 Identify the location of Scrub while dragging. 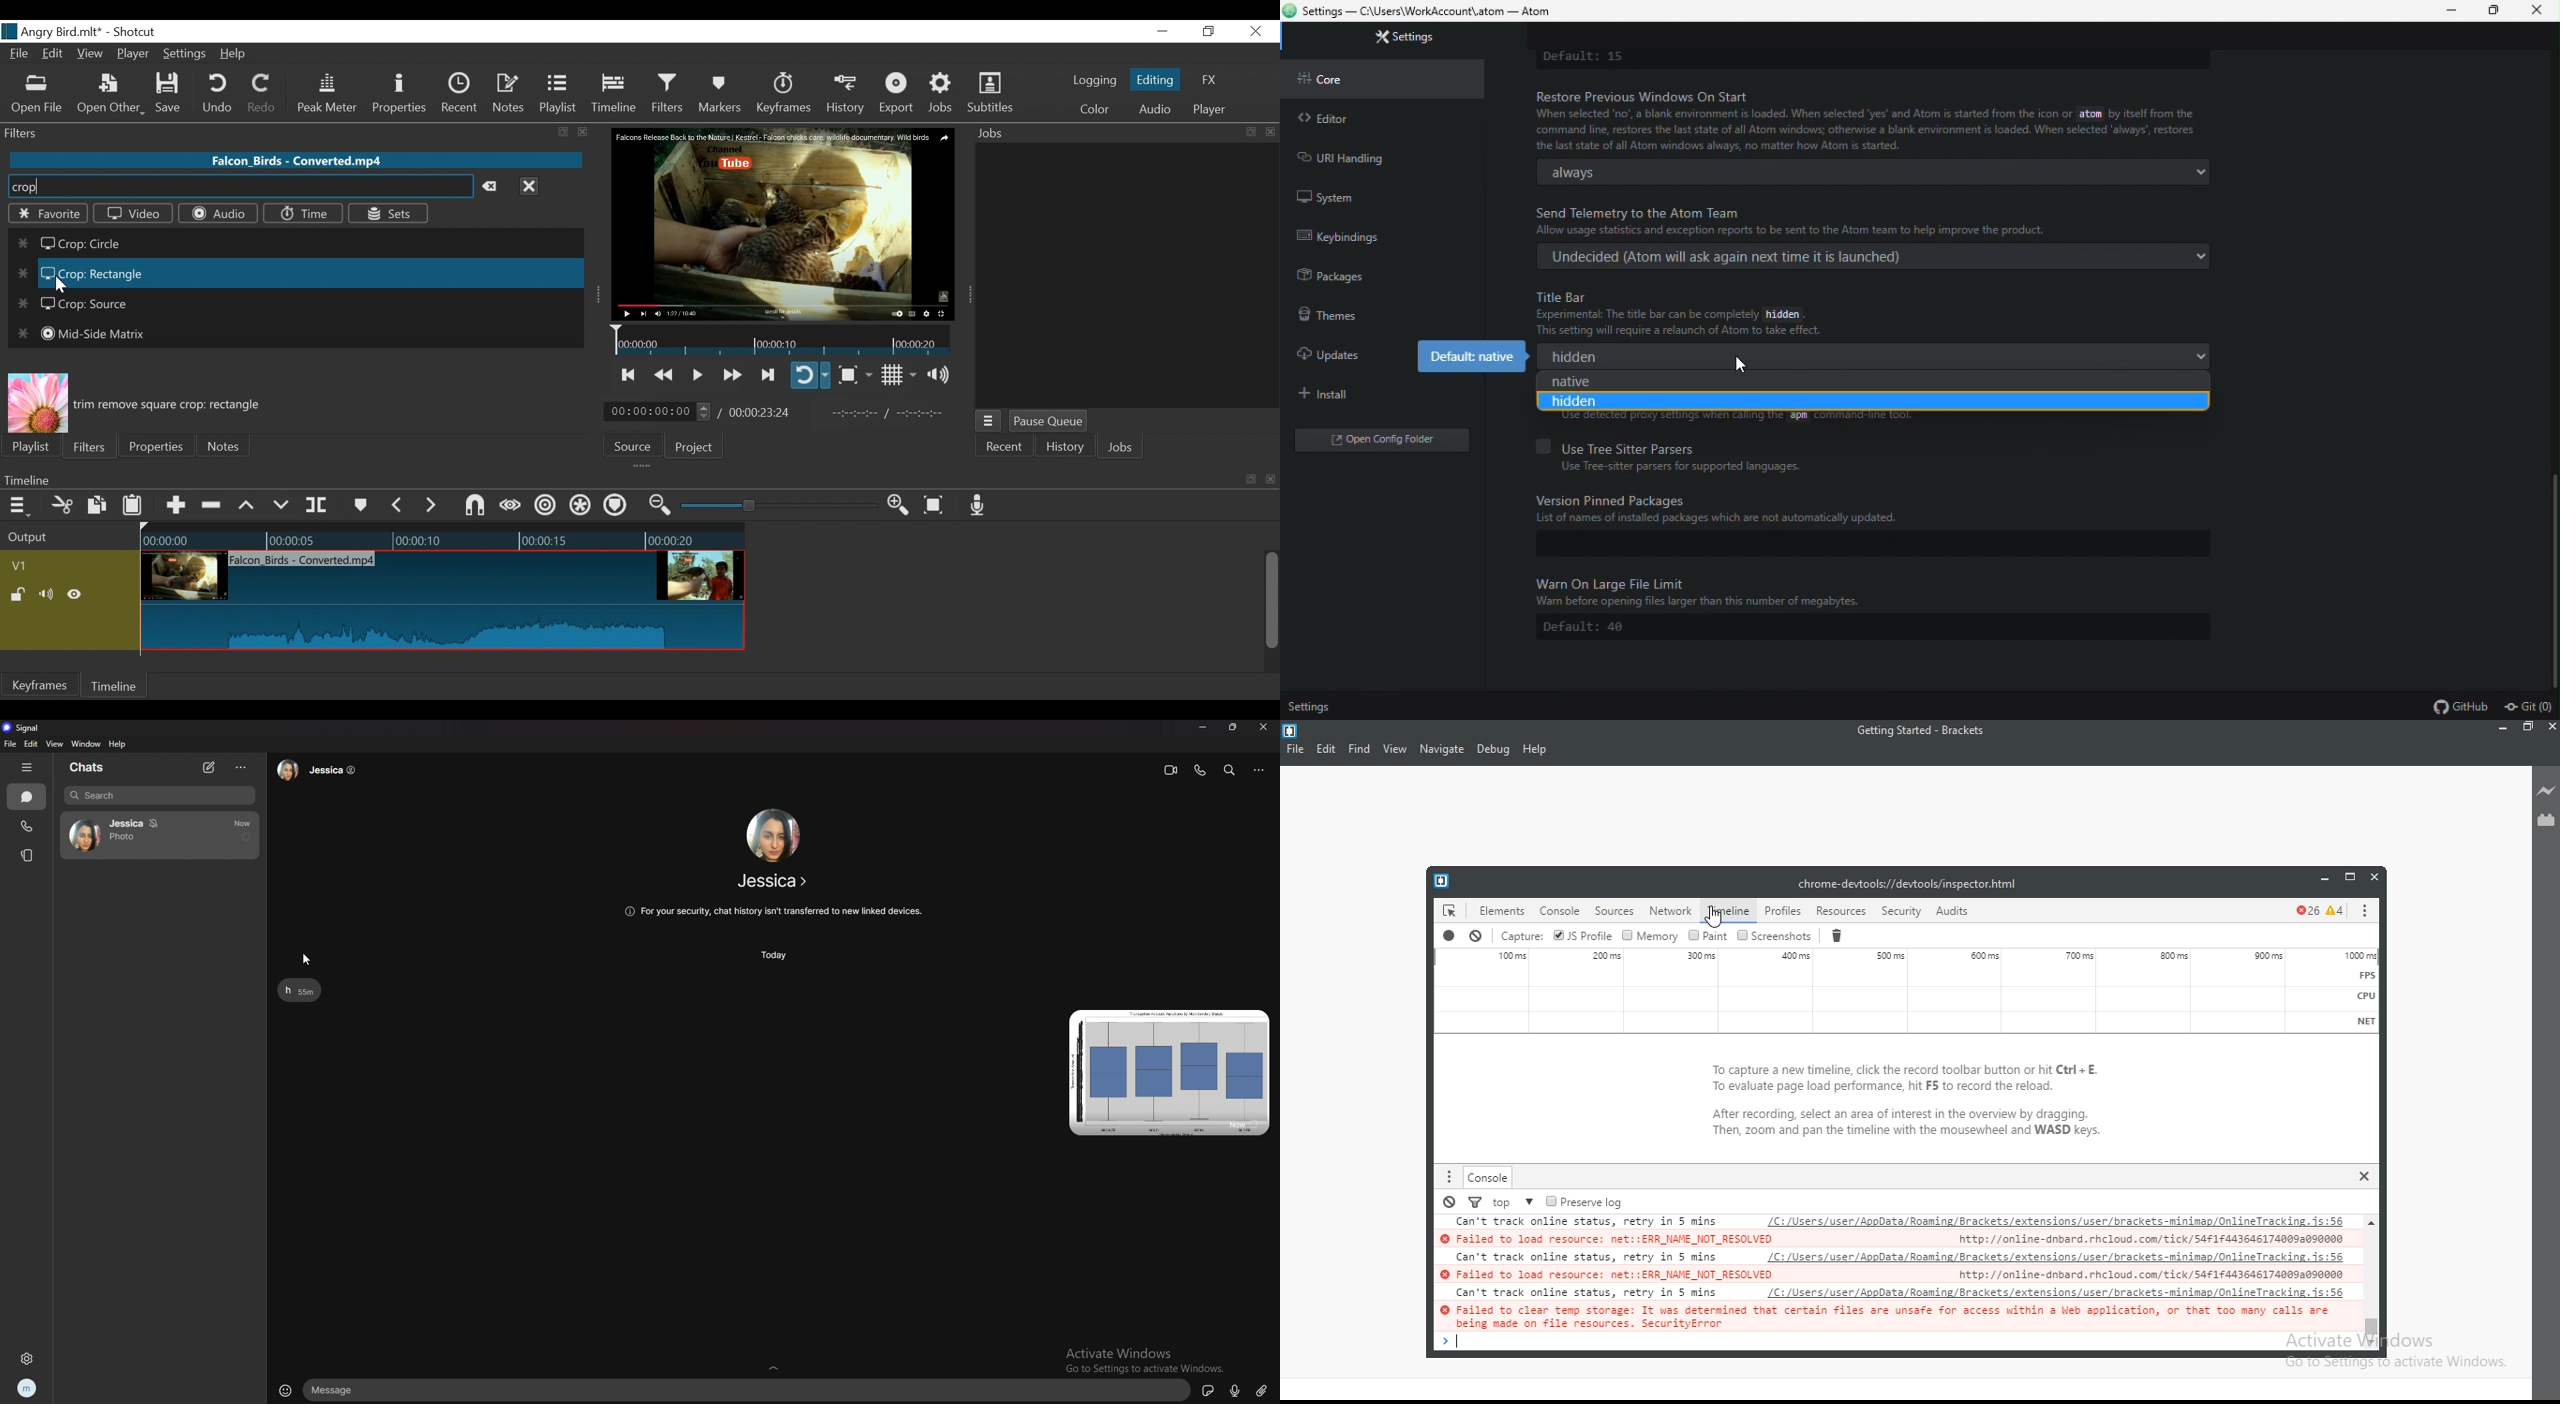
(513, 507).